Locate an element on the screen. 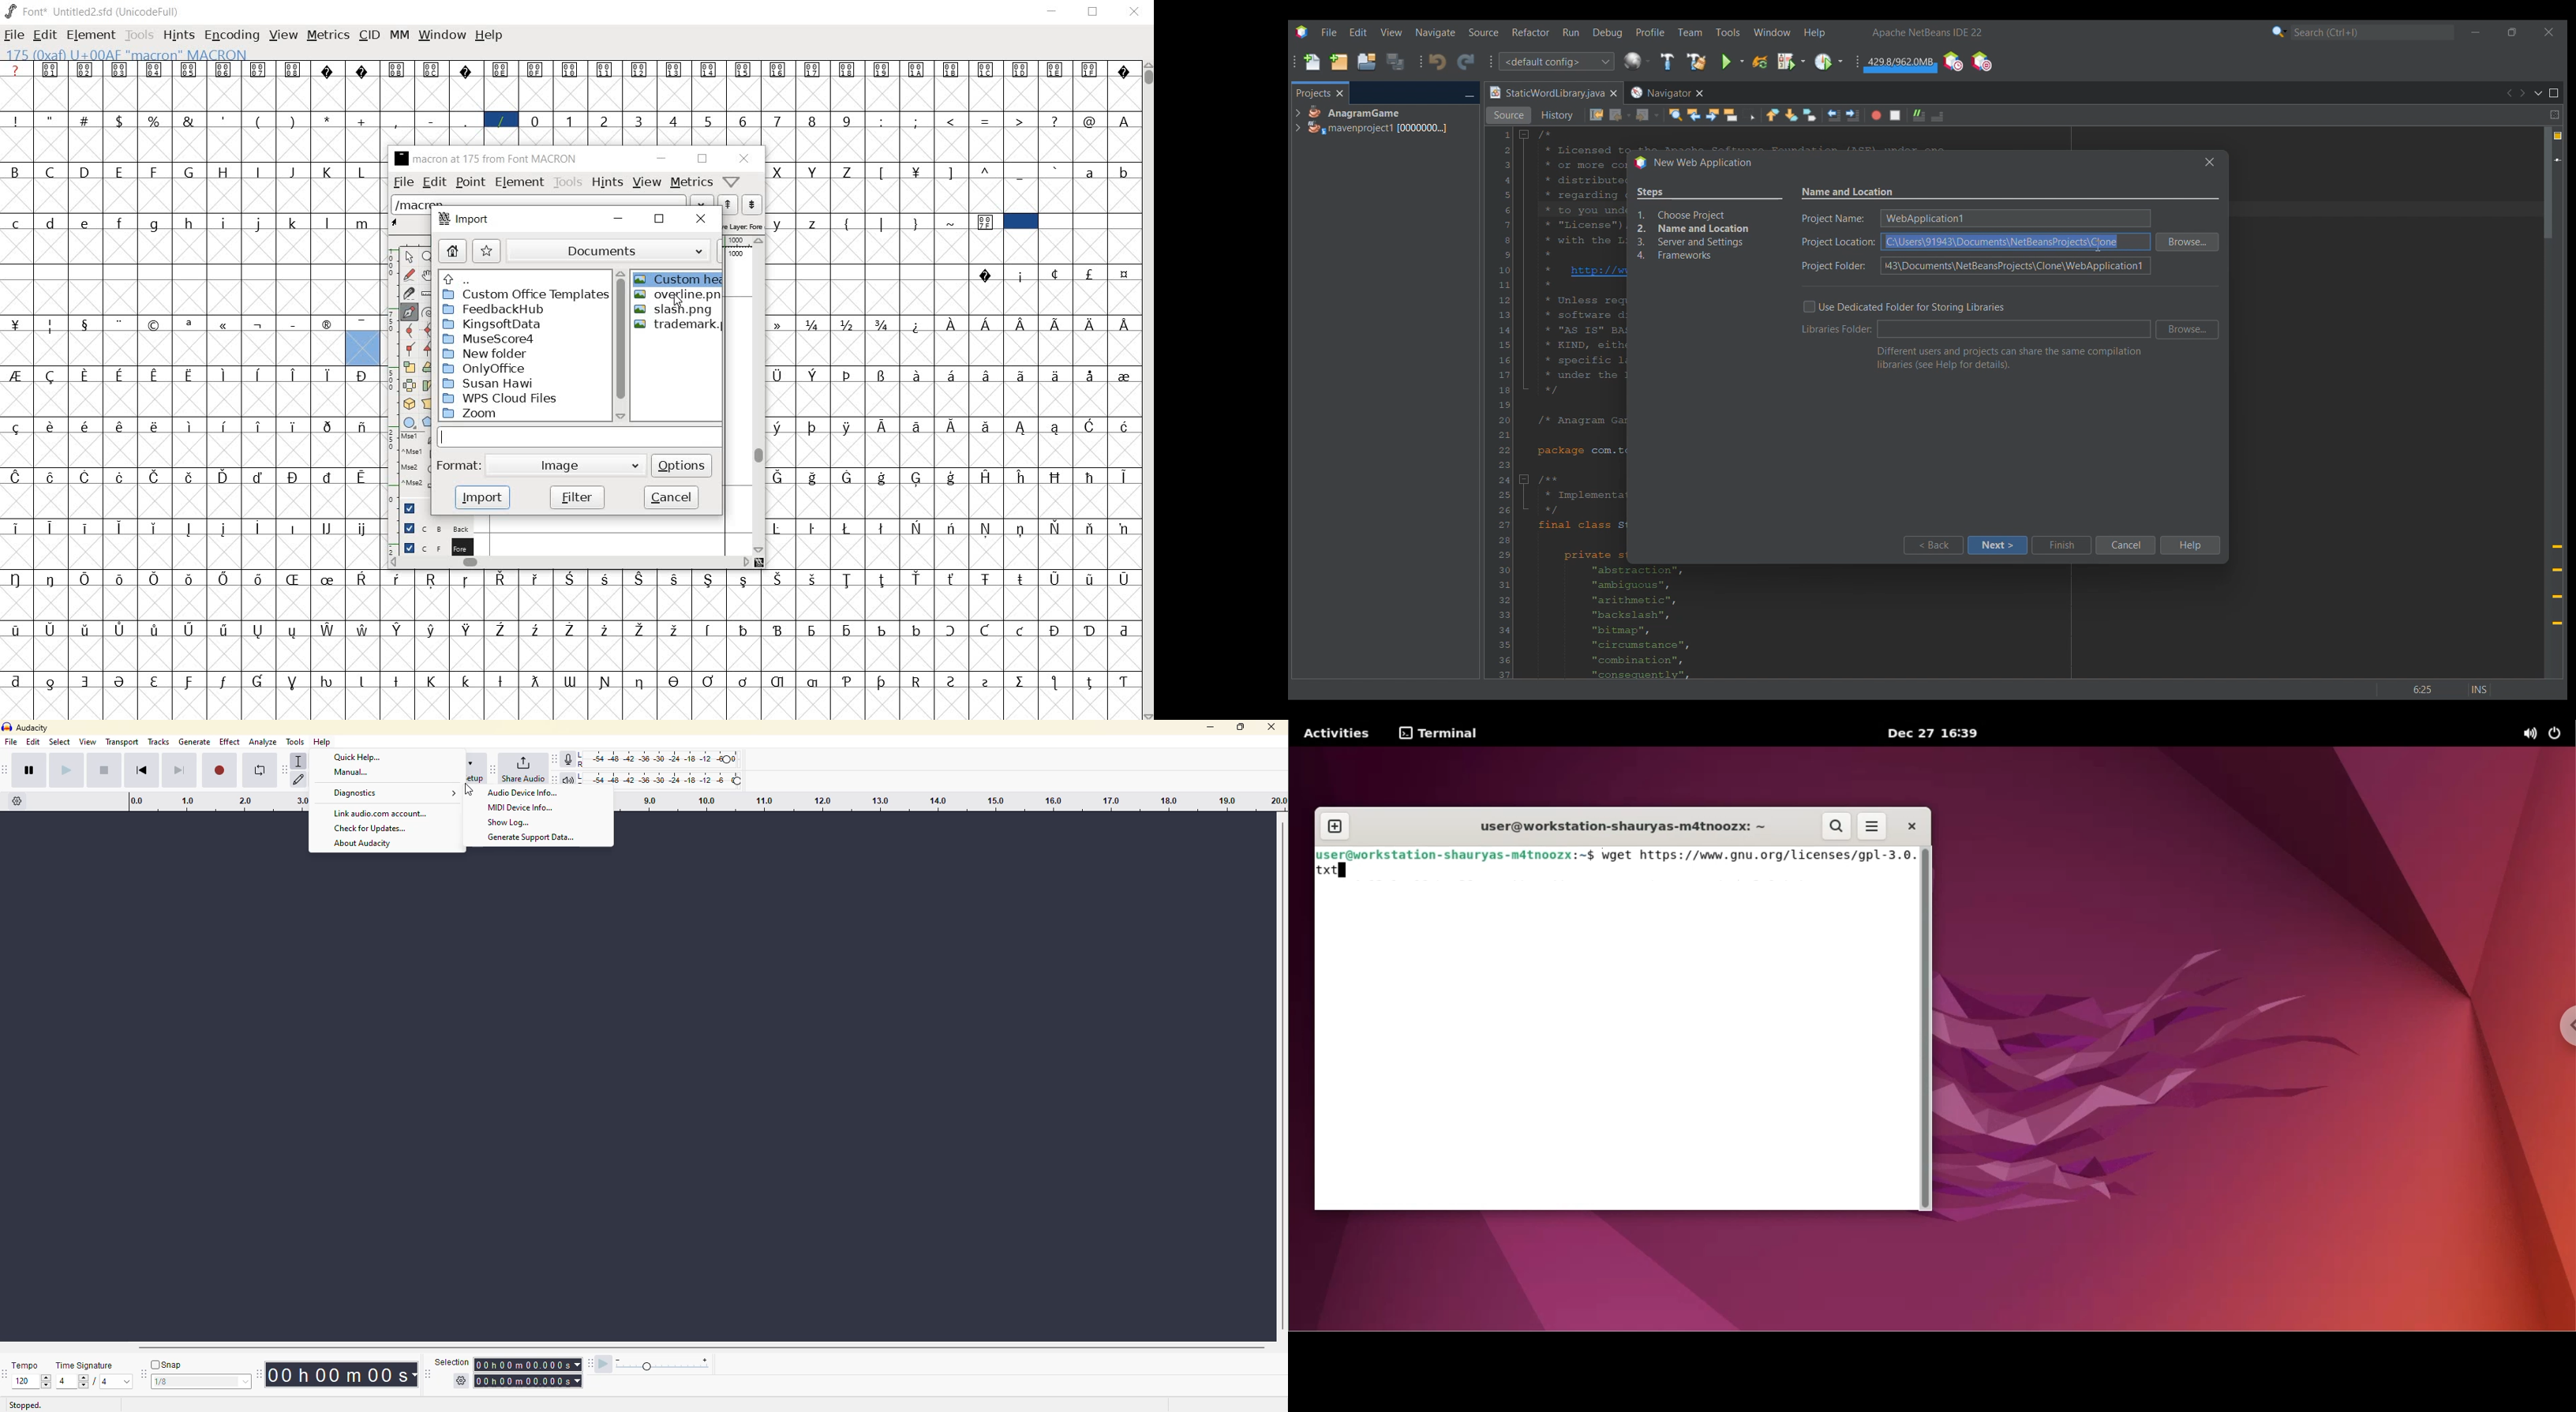  Mouse left button + Ctrl is located at coordinates (415, 454).